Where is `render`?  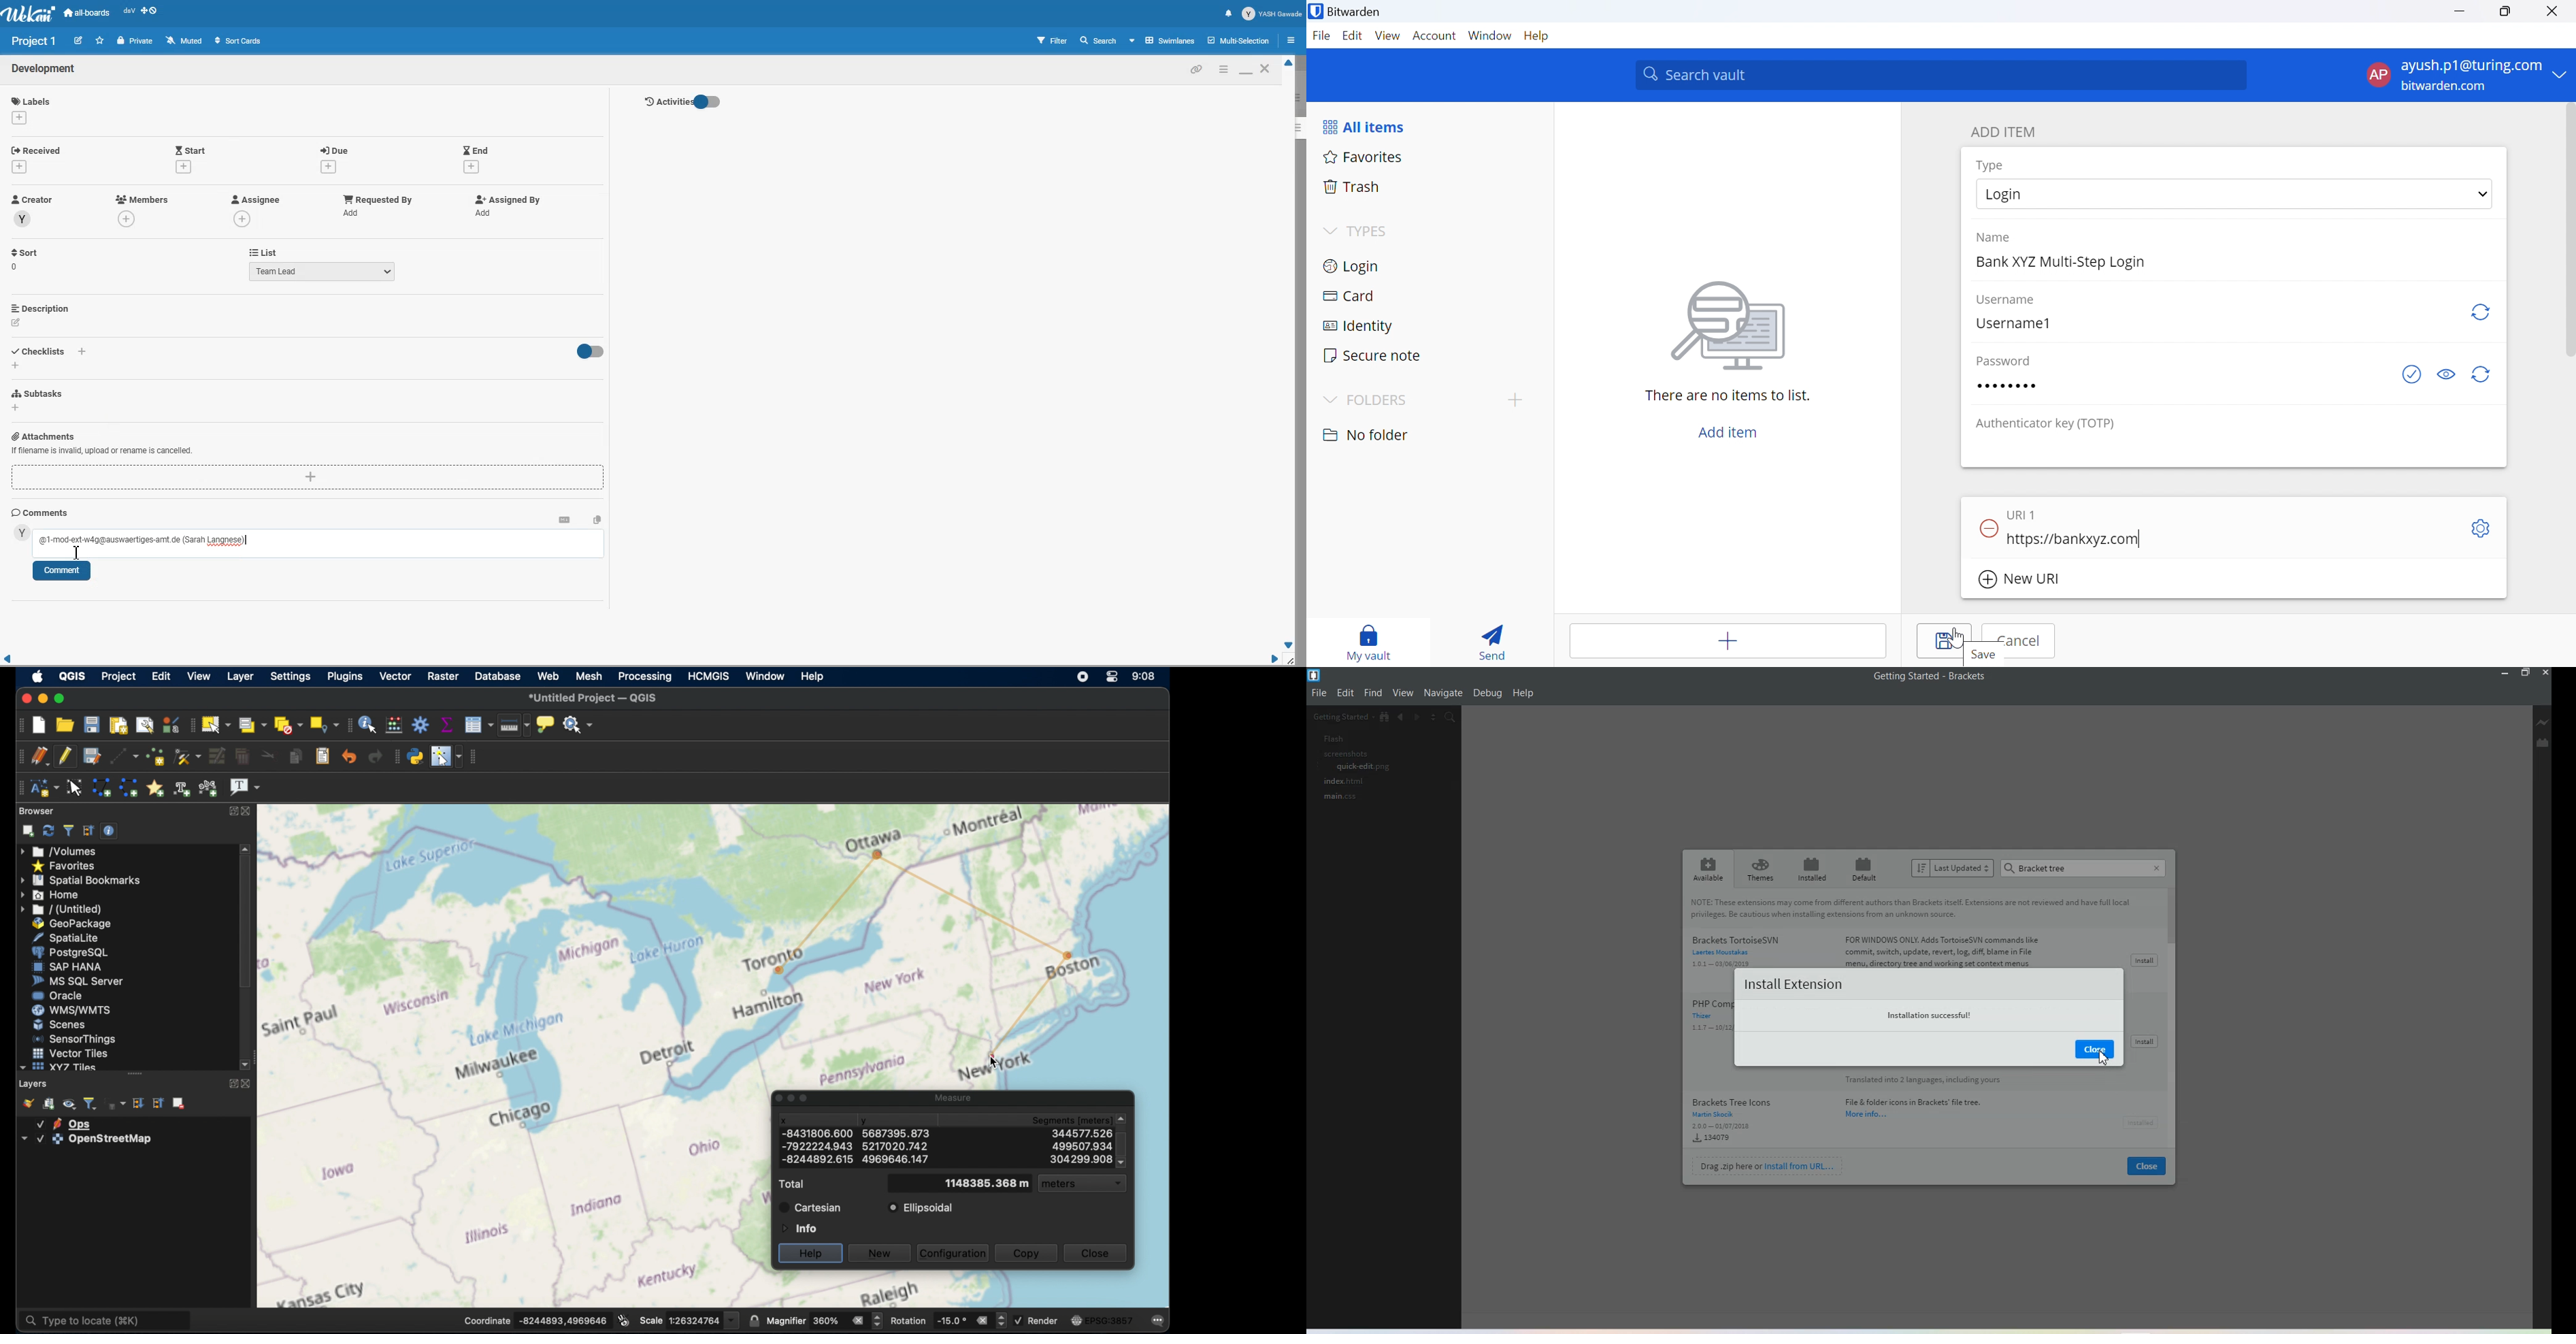
render is located at coordinates (1038, 1320).